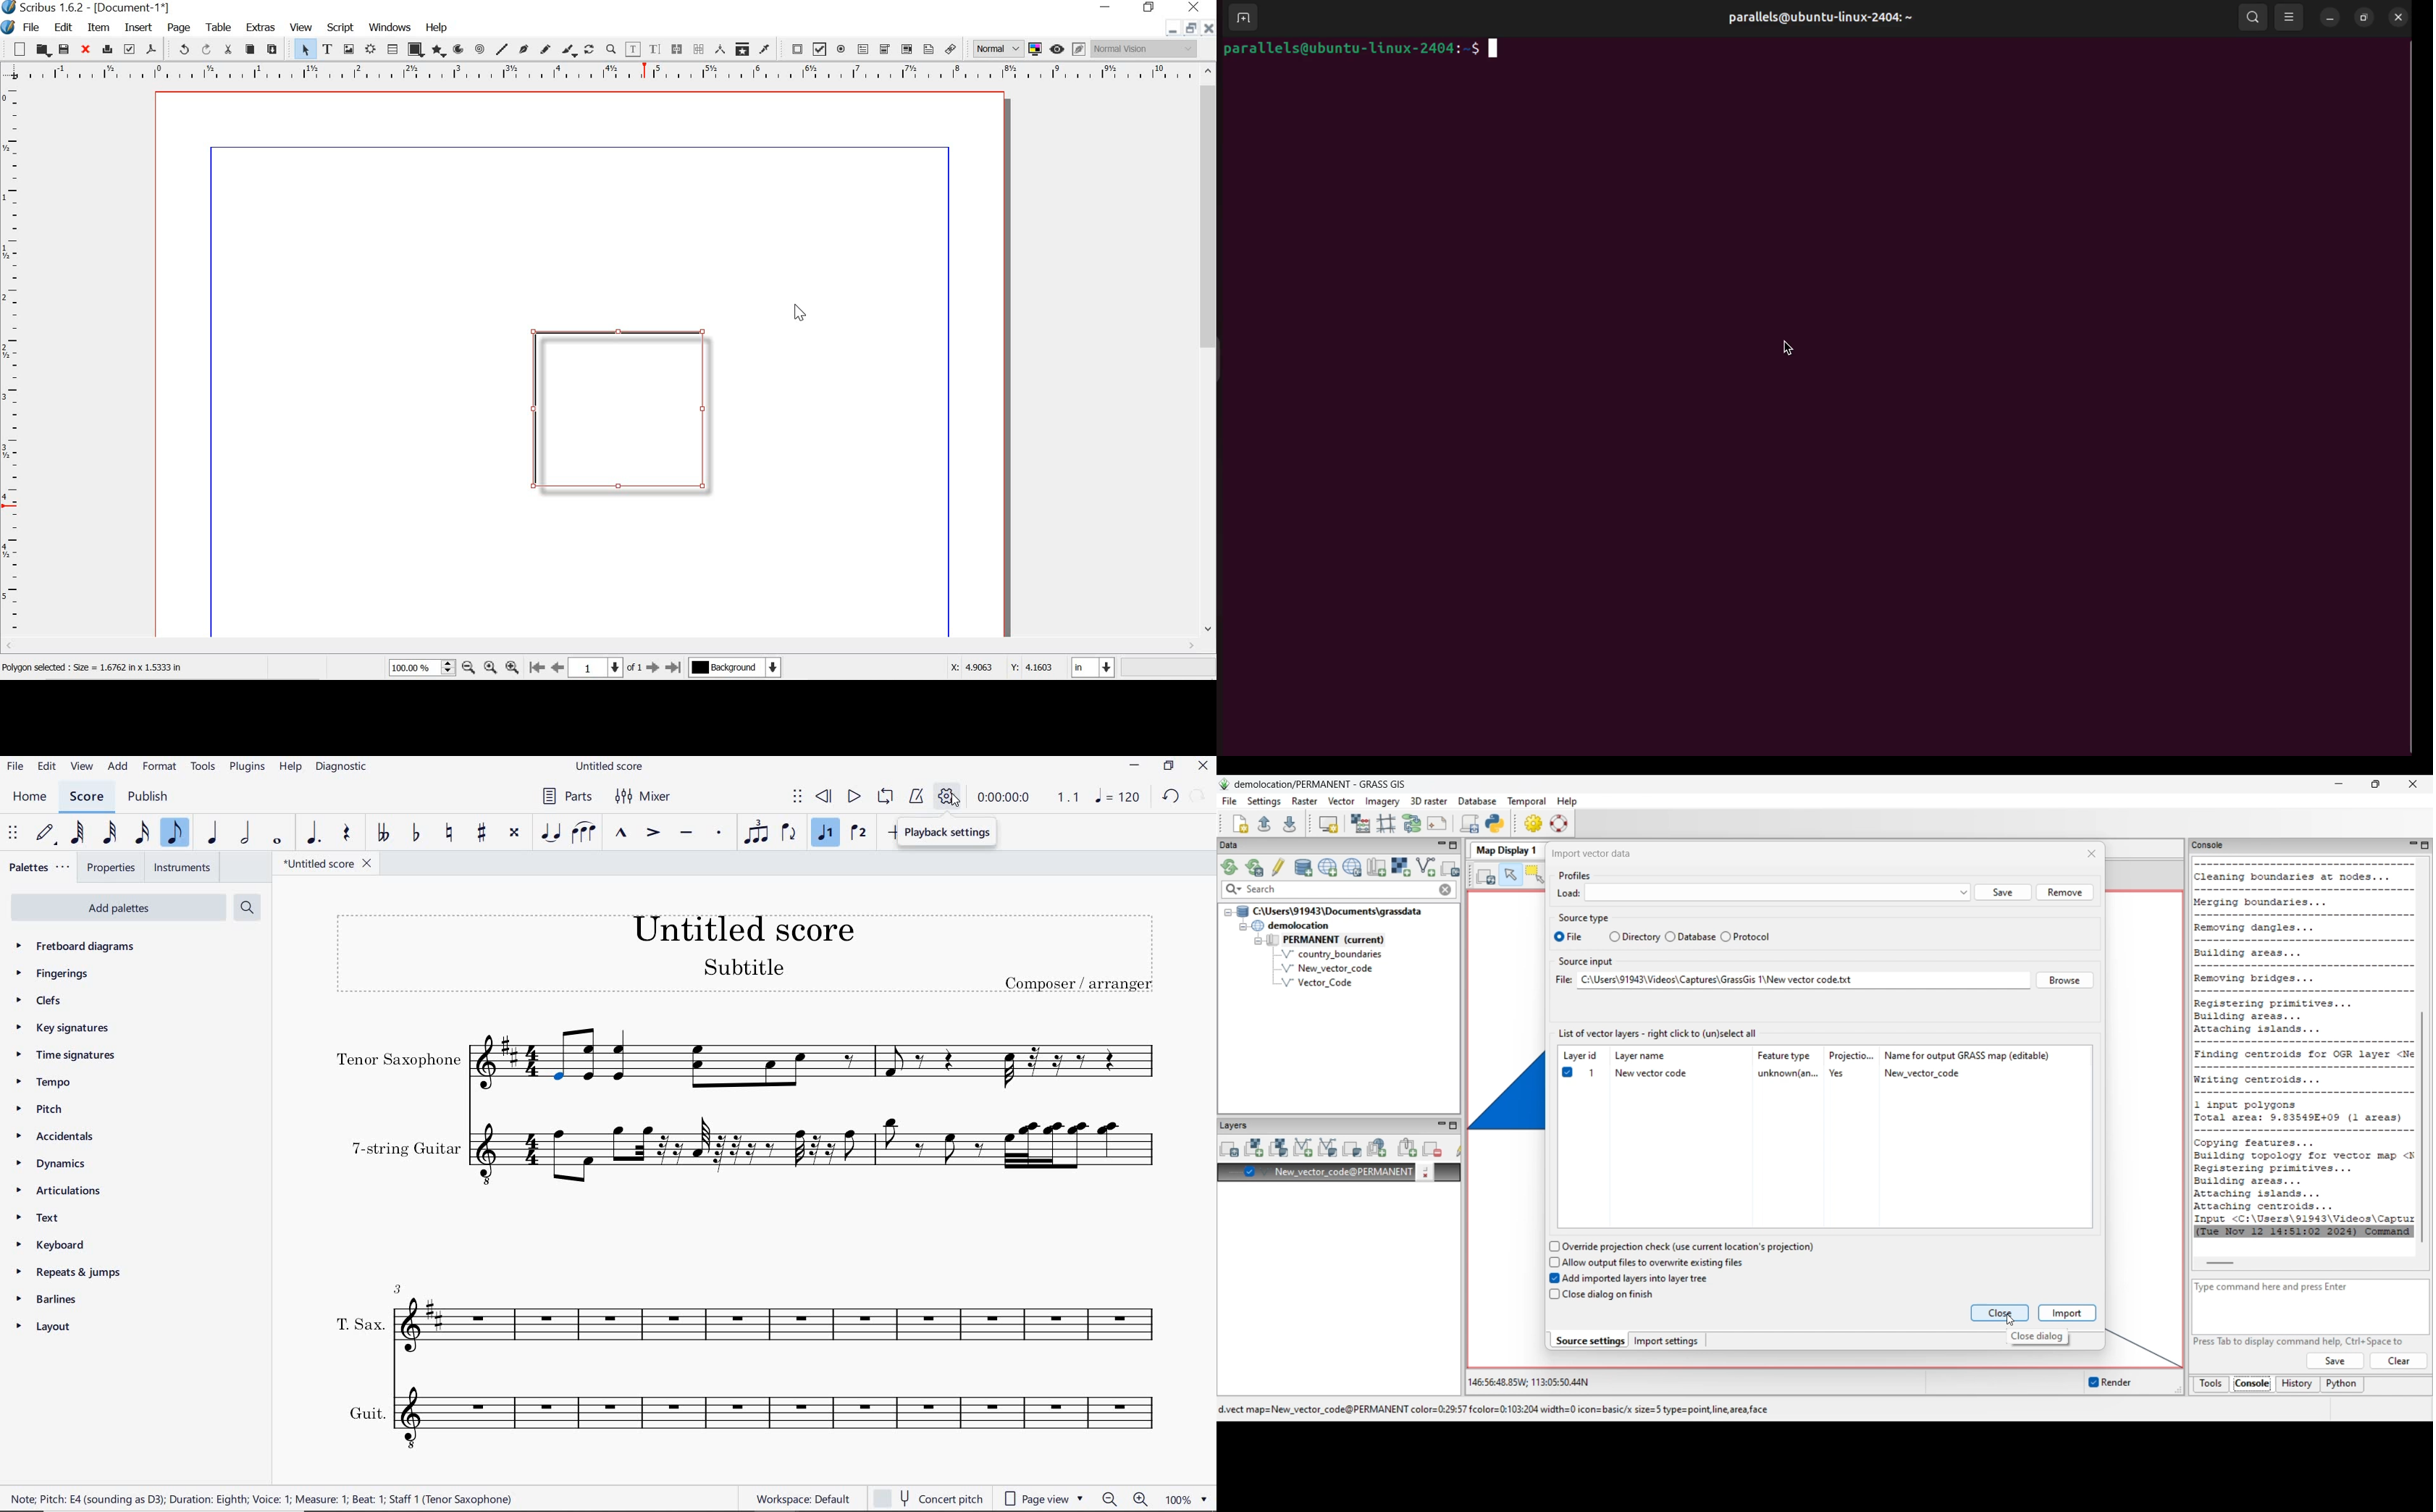 The height and width of the screenshot is (1512, 2436). Describe the element at coordinates (1189, 30) in the screenshot. I see `RESTORE DOWN` at that location.